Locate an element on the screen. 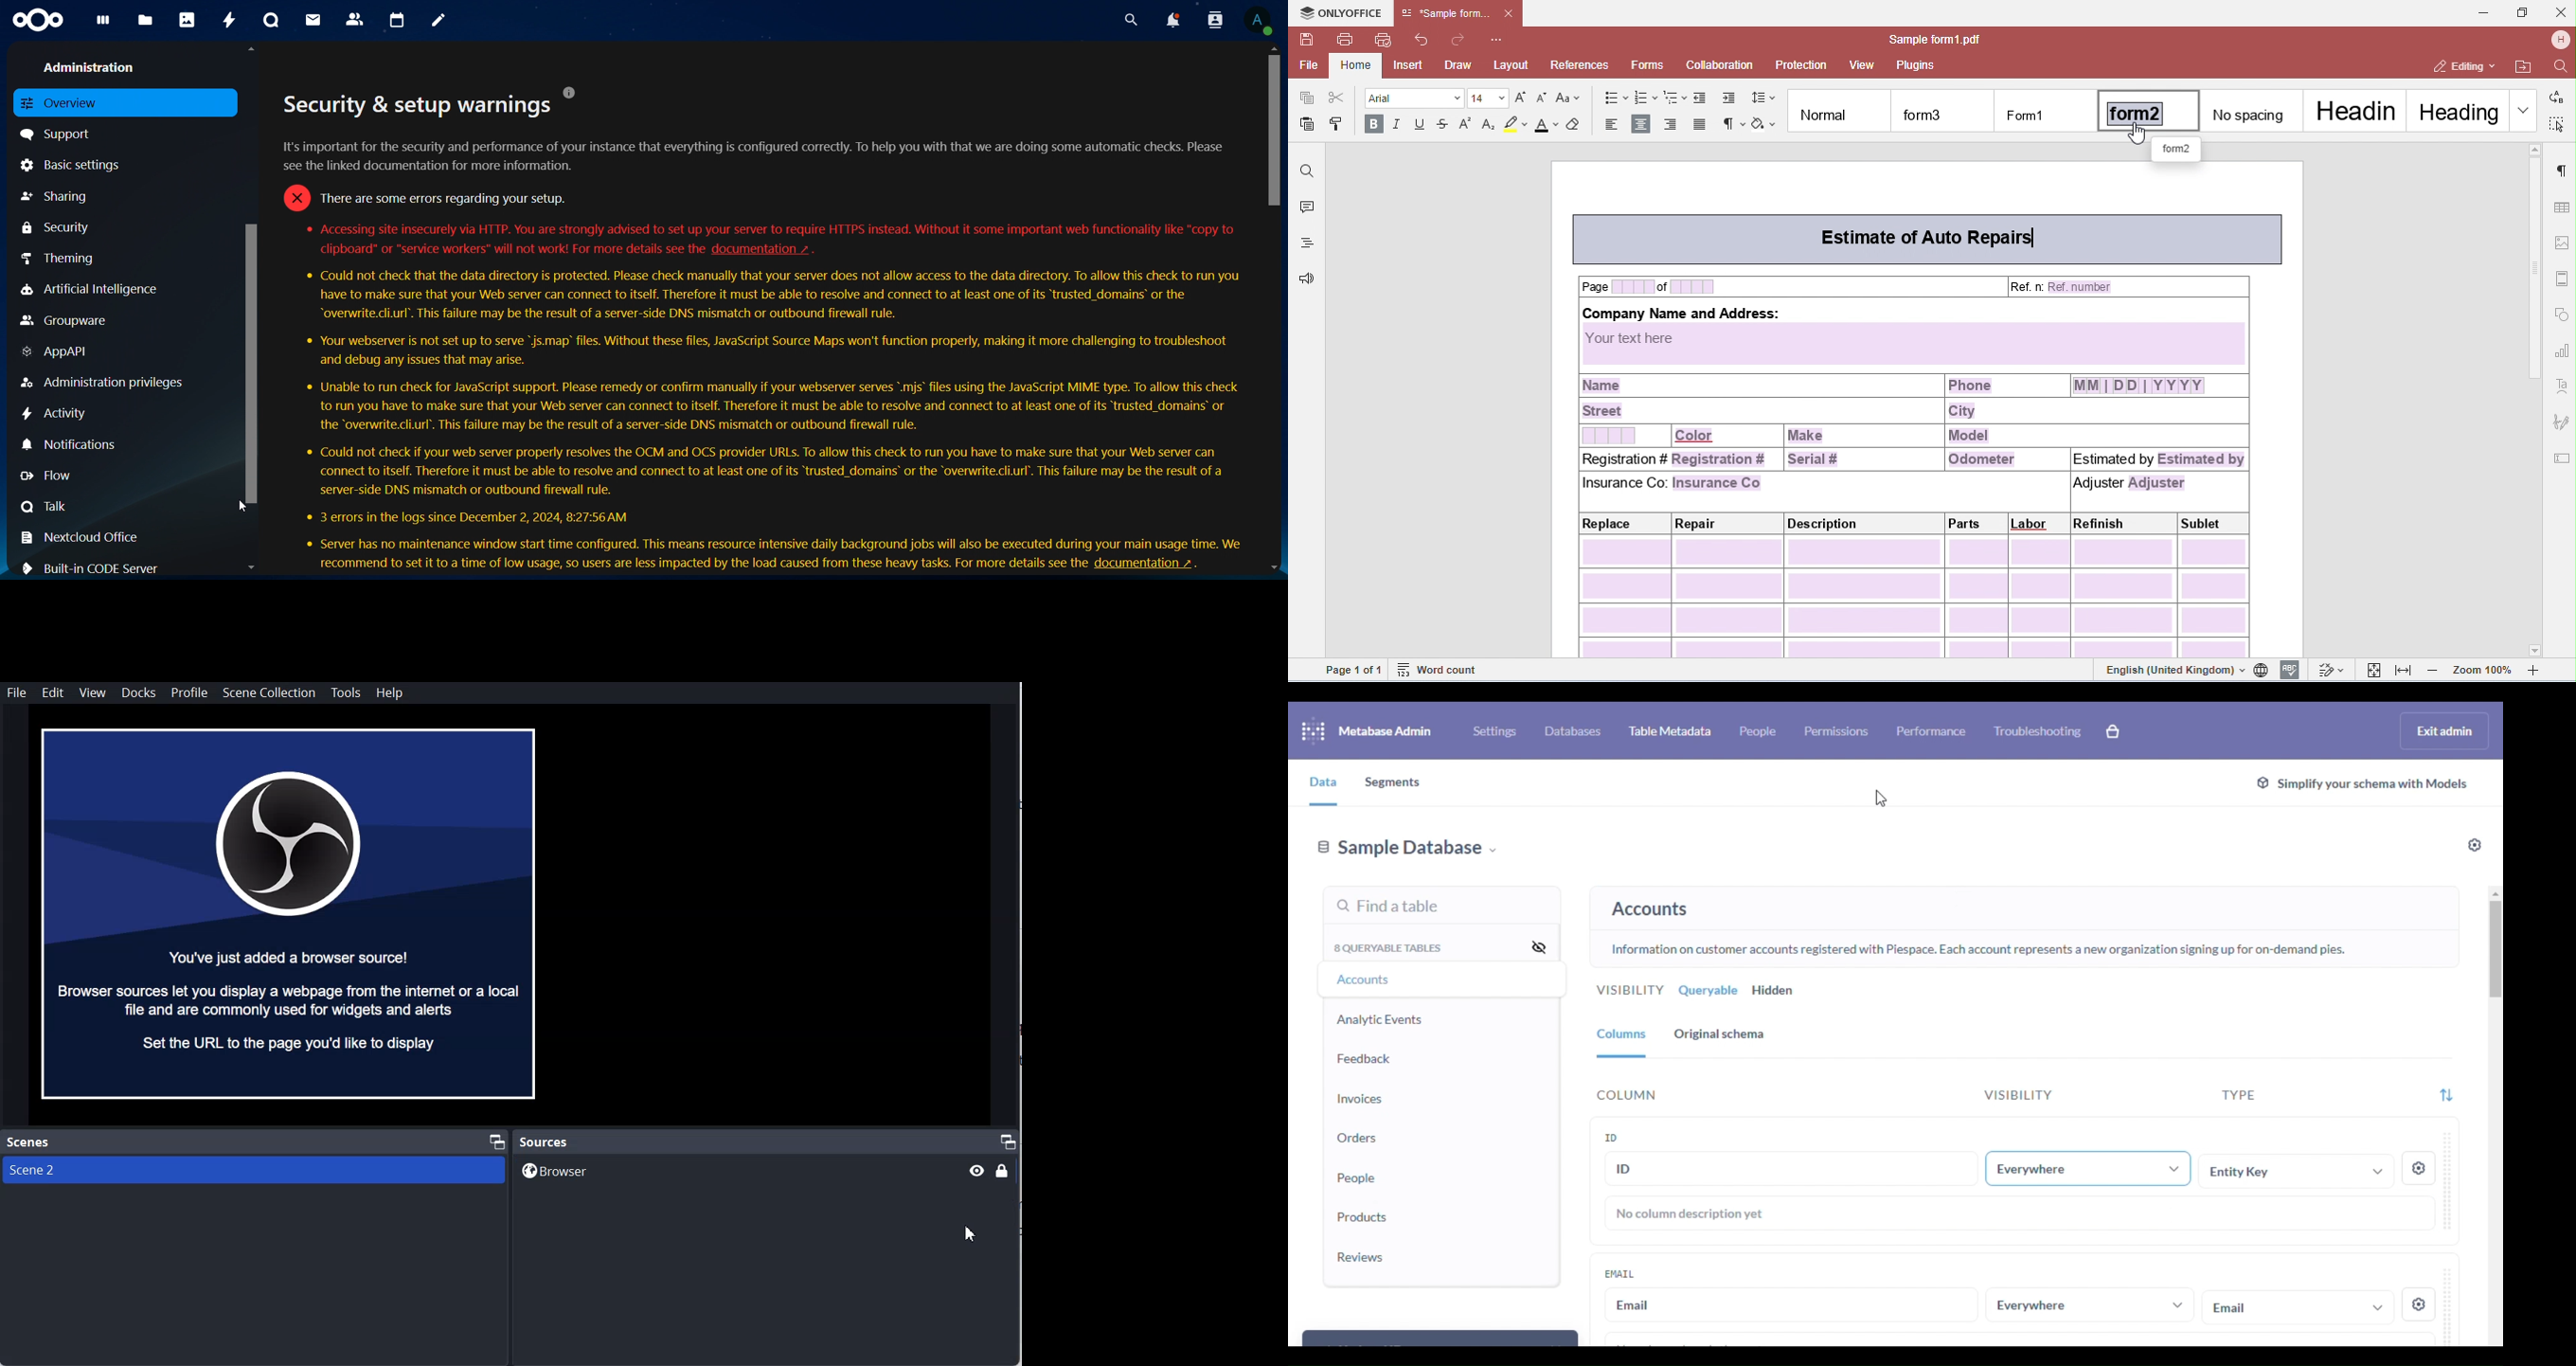  groupware is located at coordinates (65, 321).